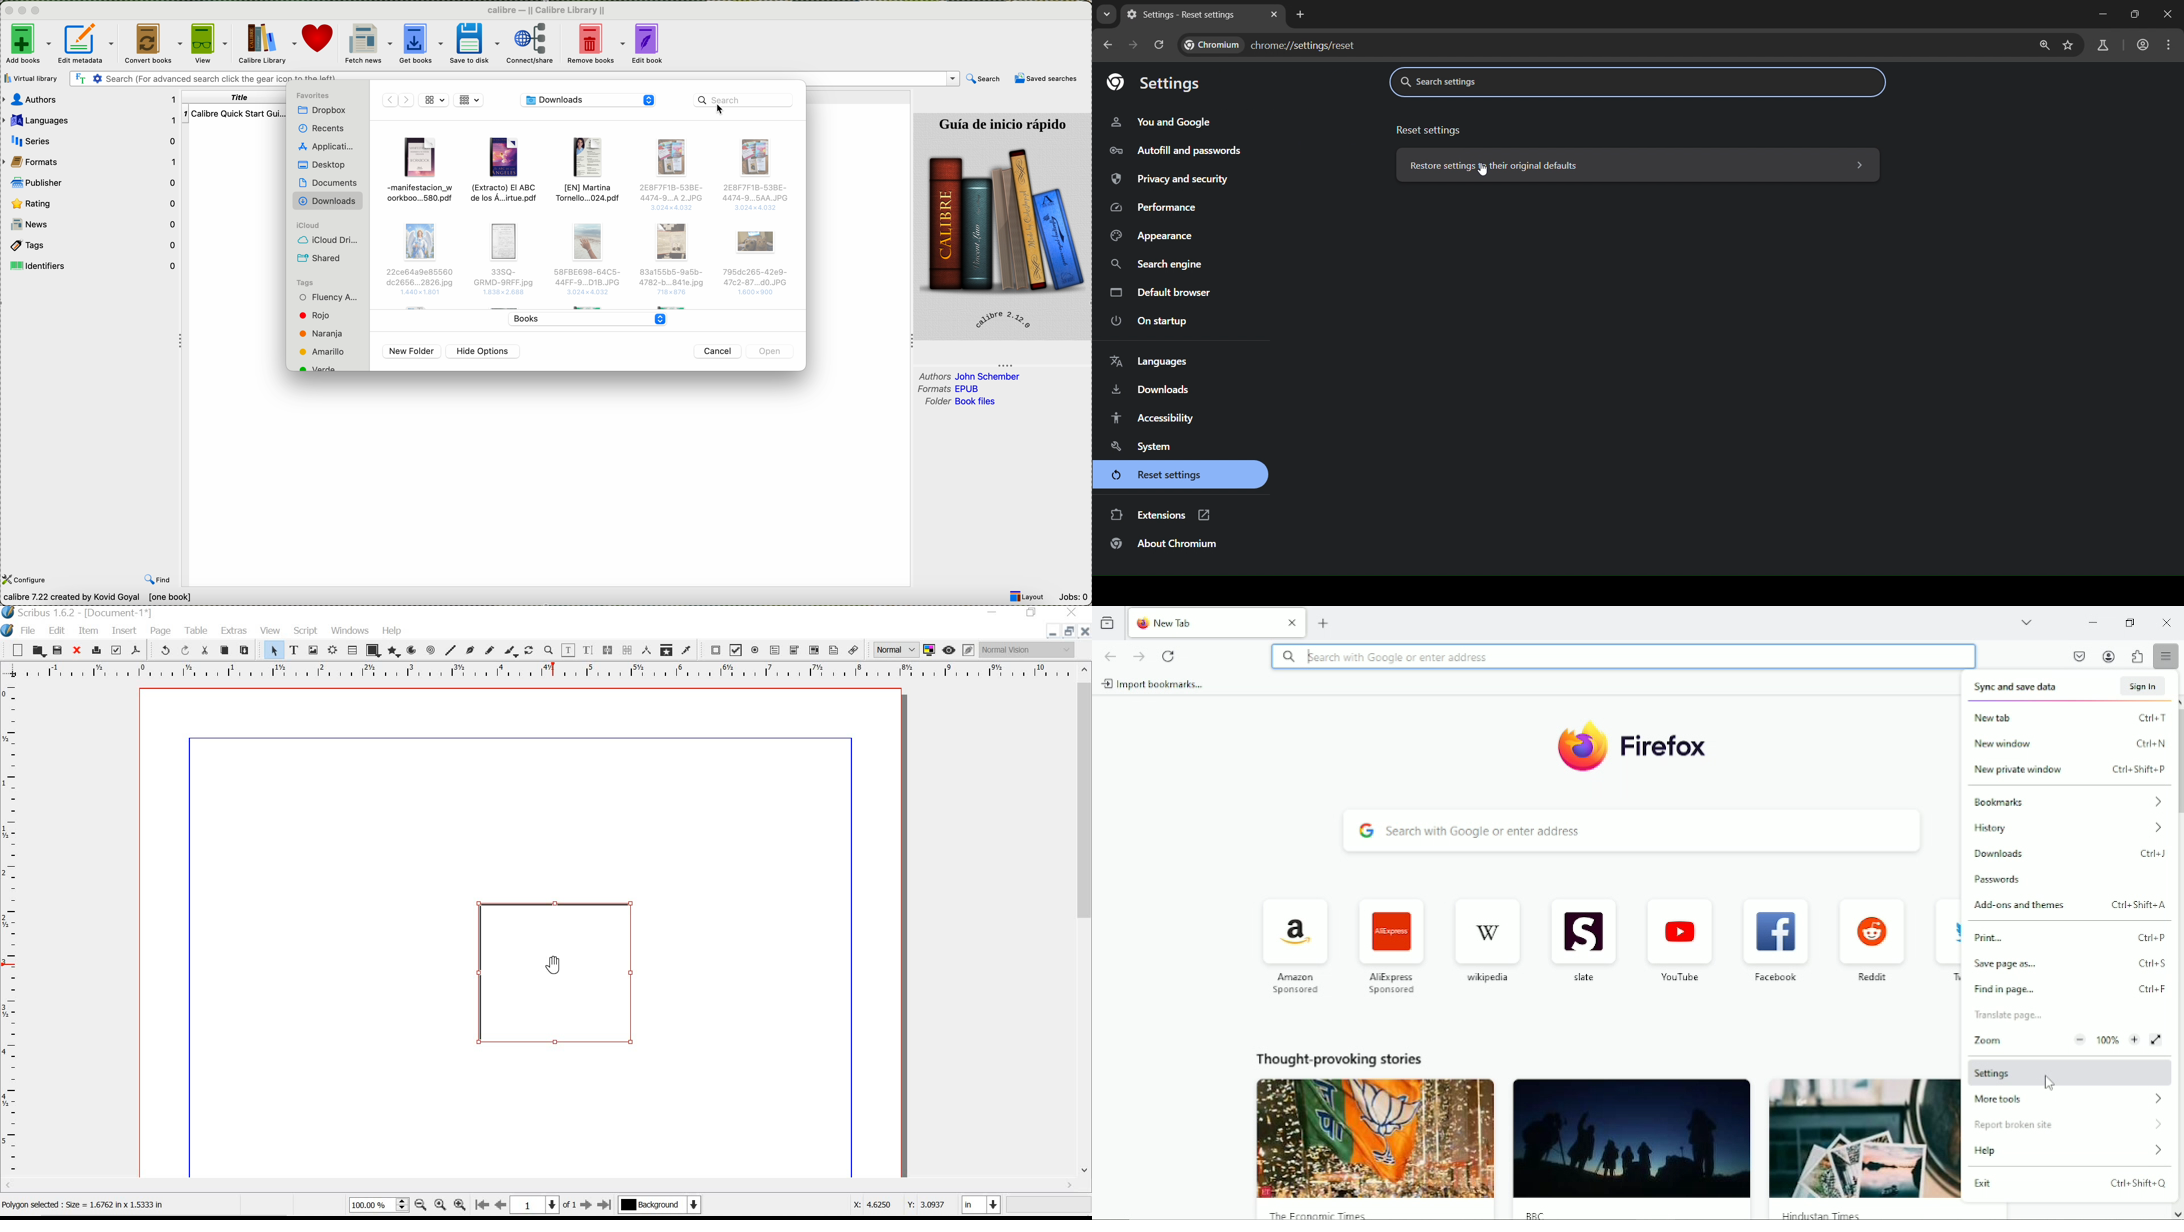 This screenshot has width=2184, height=1232. Describe the element at coordinates (92, 266) in the screenshot. I see `identifiers` at that location.